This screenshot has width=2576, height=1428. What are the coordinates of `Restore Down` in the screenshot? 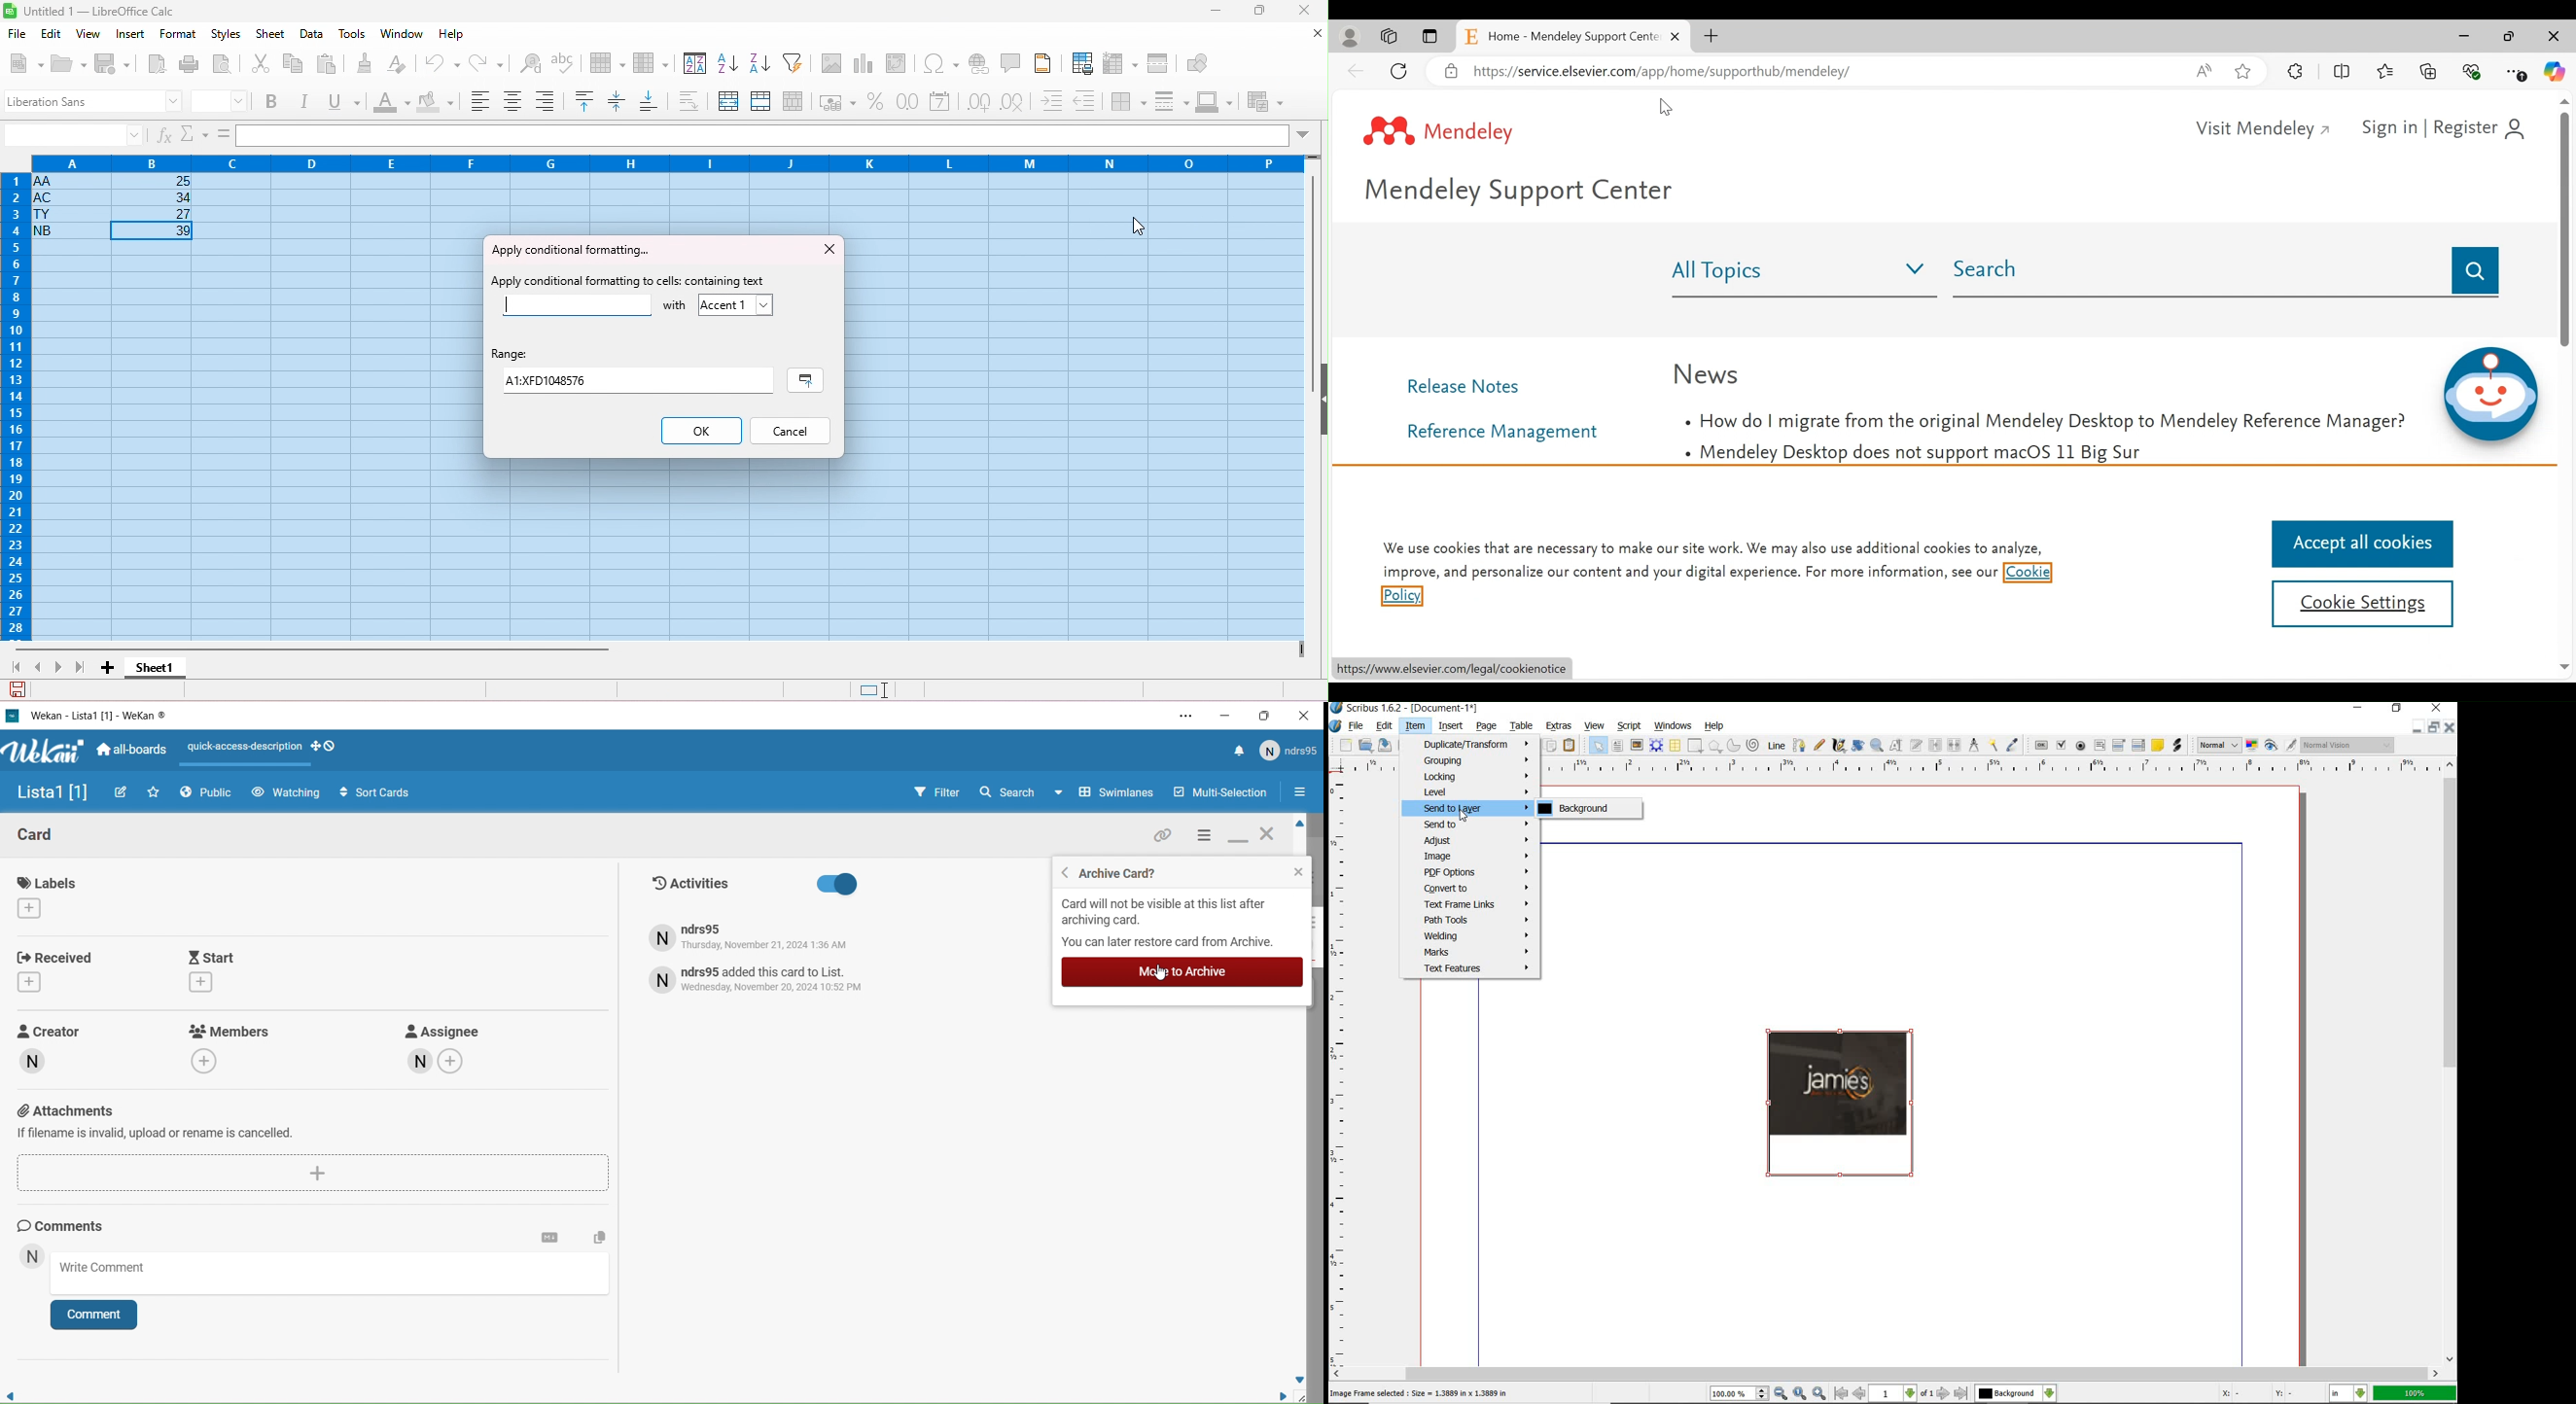 It's located at (2414, 727).